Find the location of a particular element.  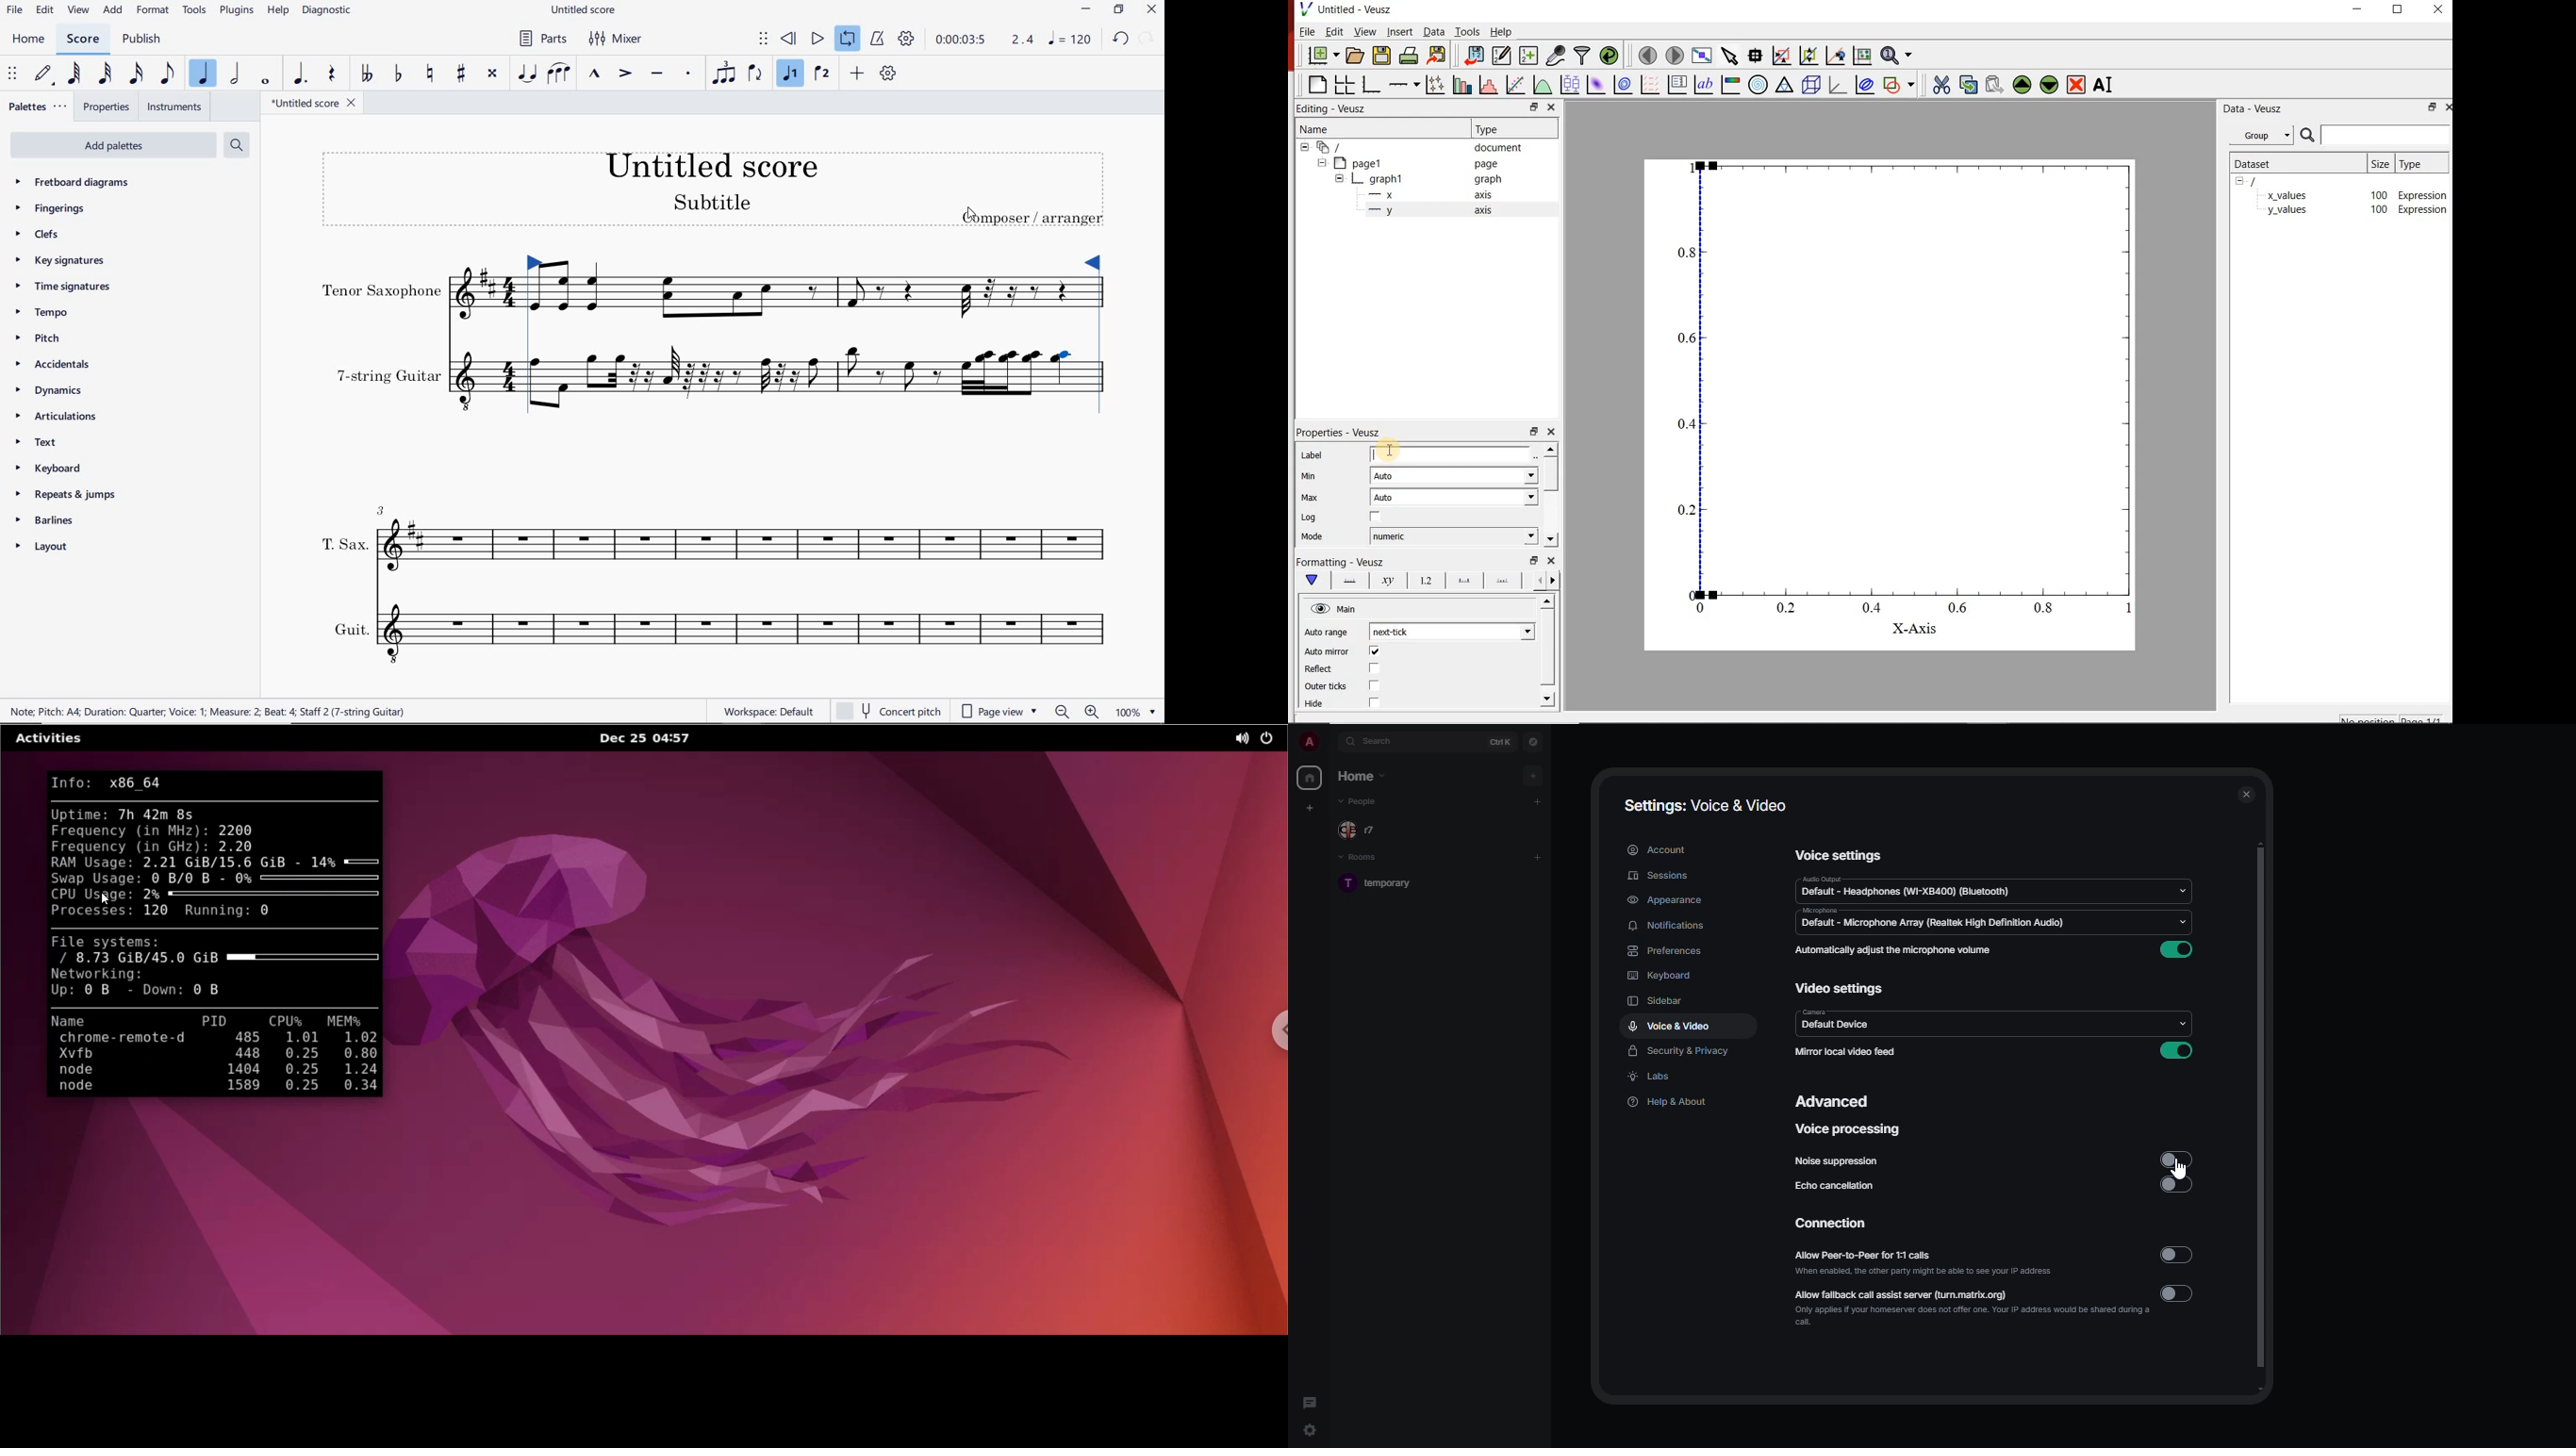

PROPERTIES is located at coordinates (108, 107).